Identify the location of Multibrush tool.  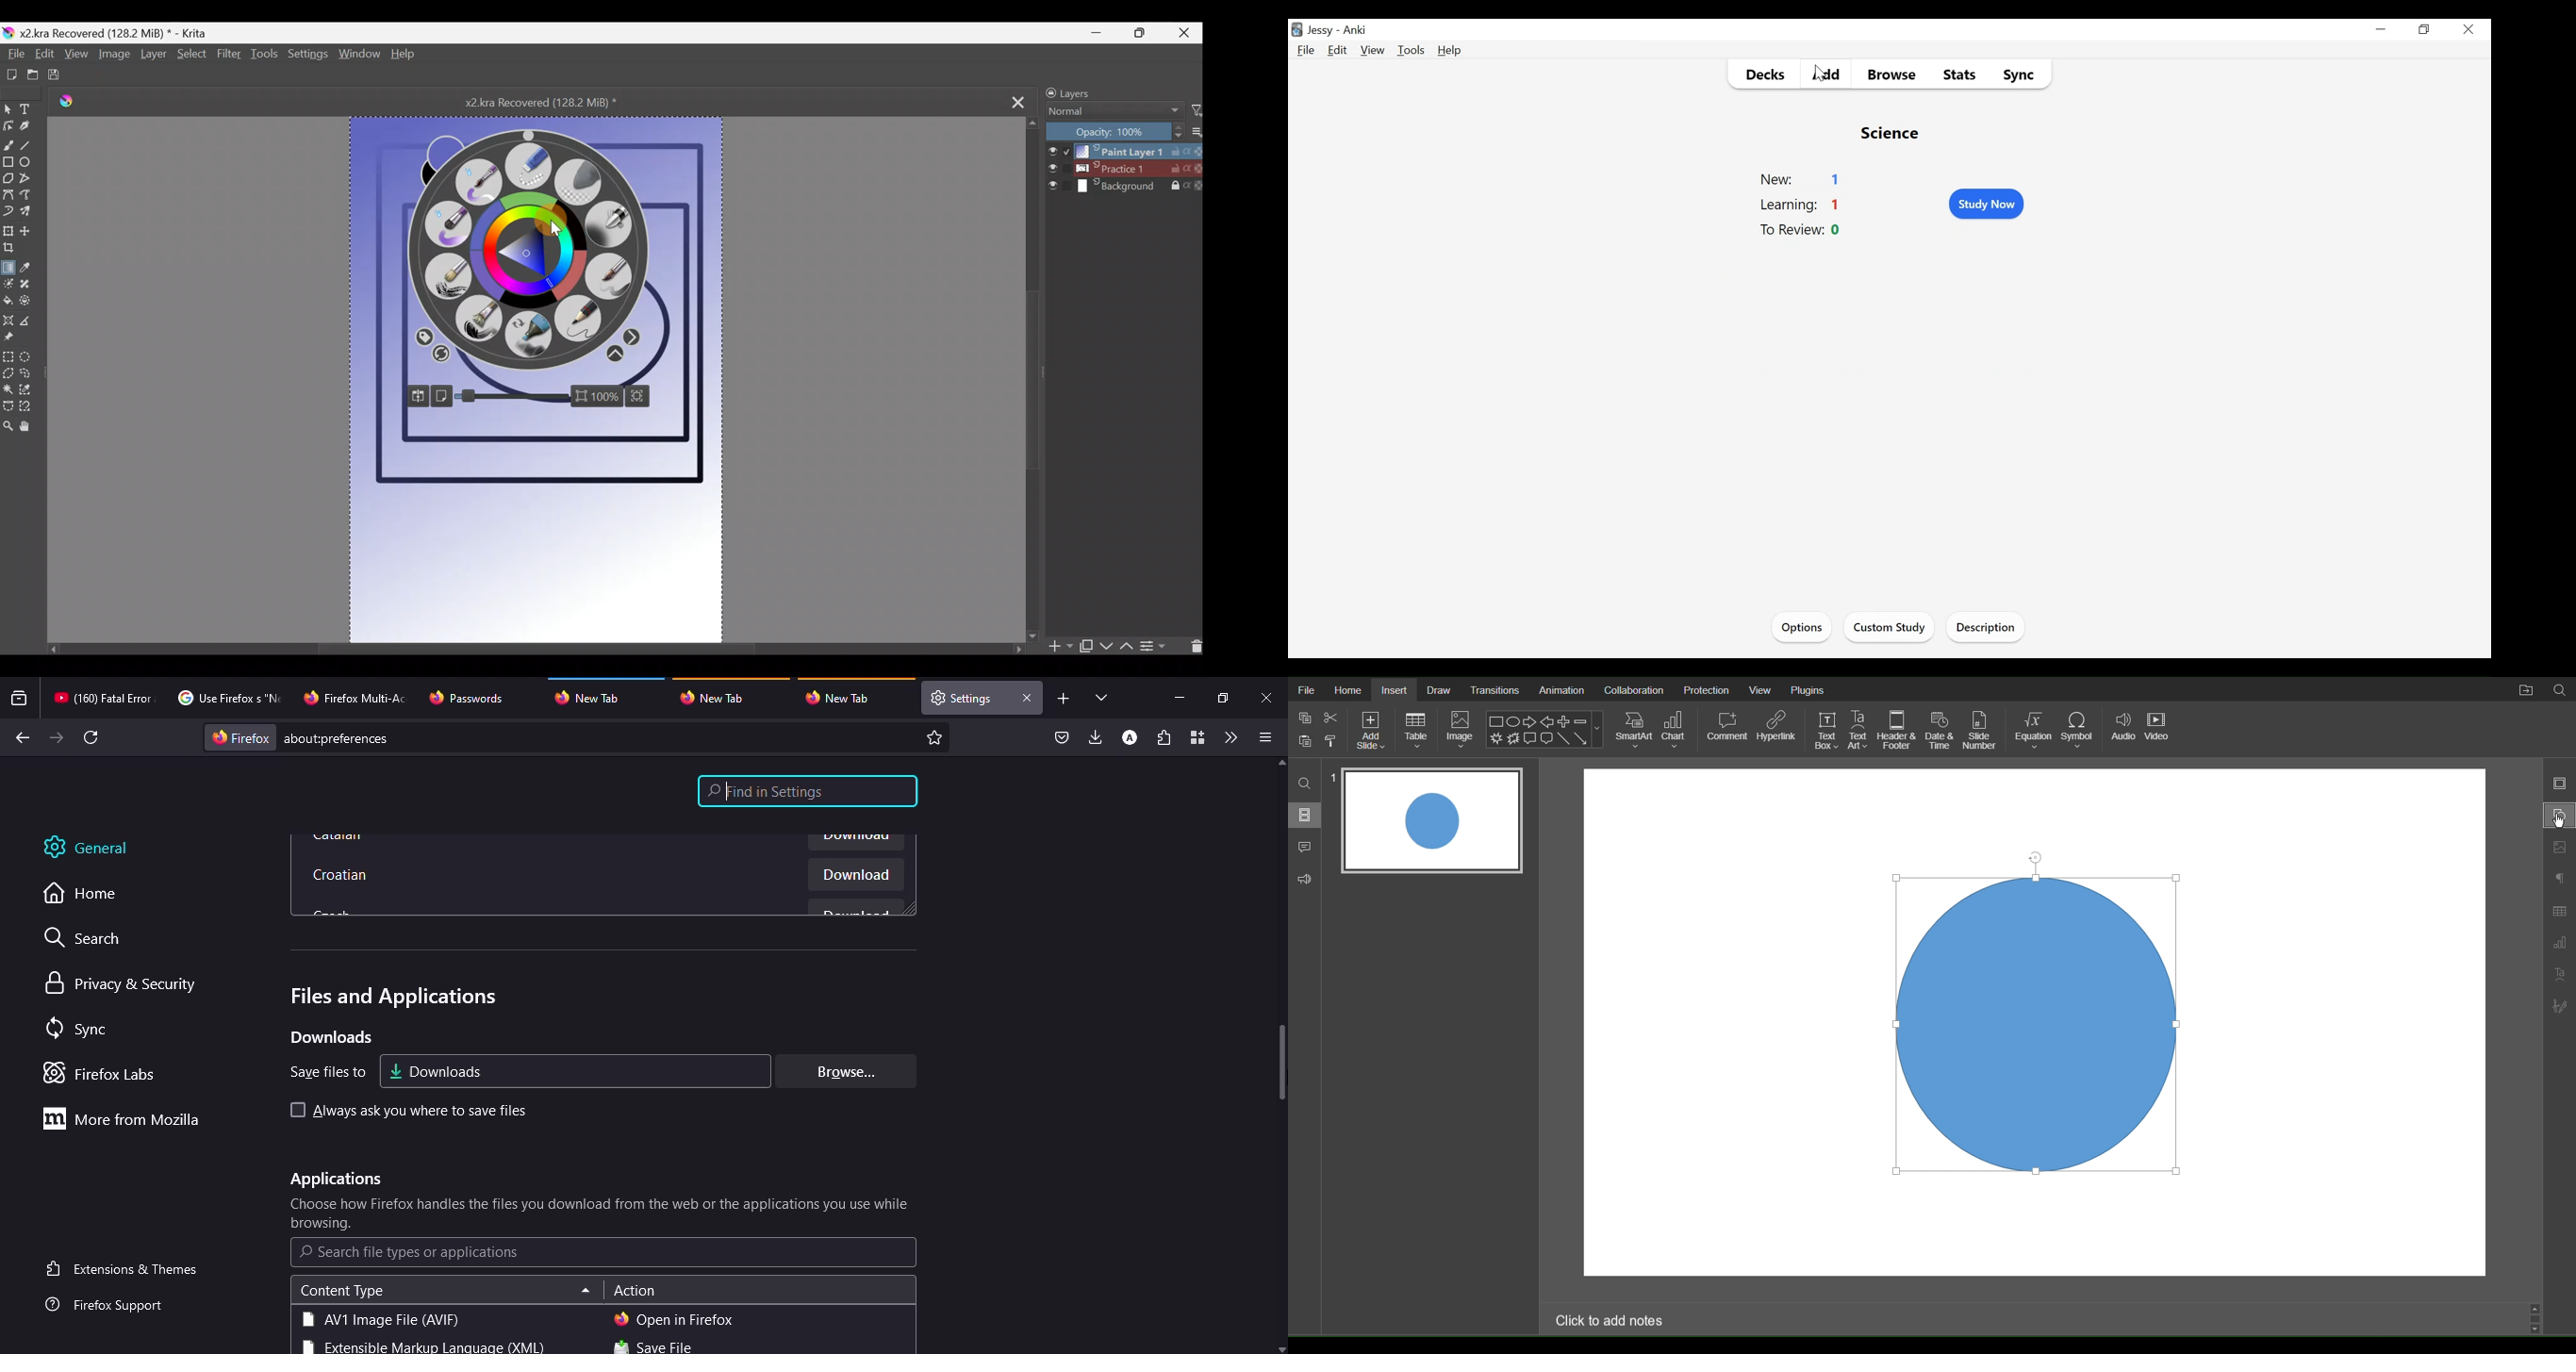
(29, 213).